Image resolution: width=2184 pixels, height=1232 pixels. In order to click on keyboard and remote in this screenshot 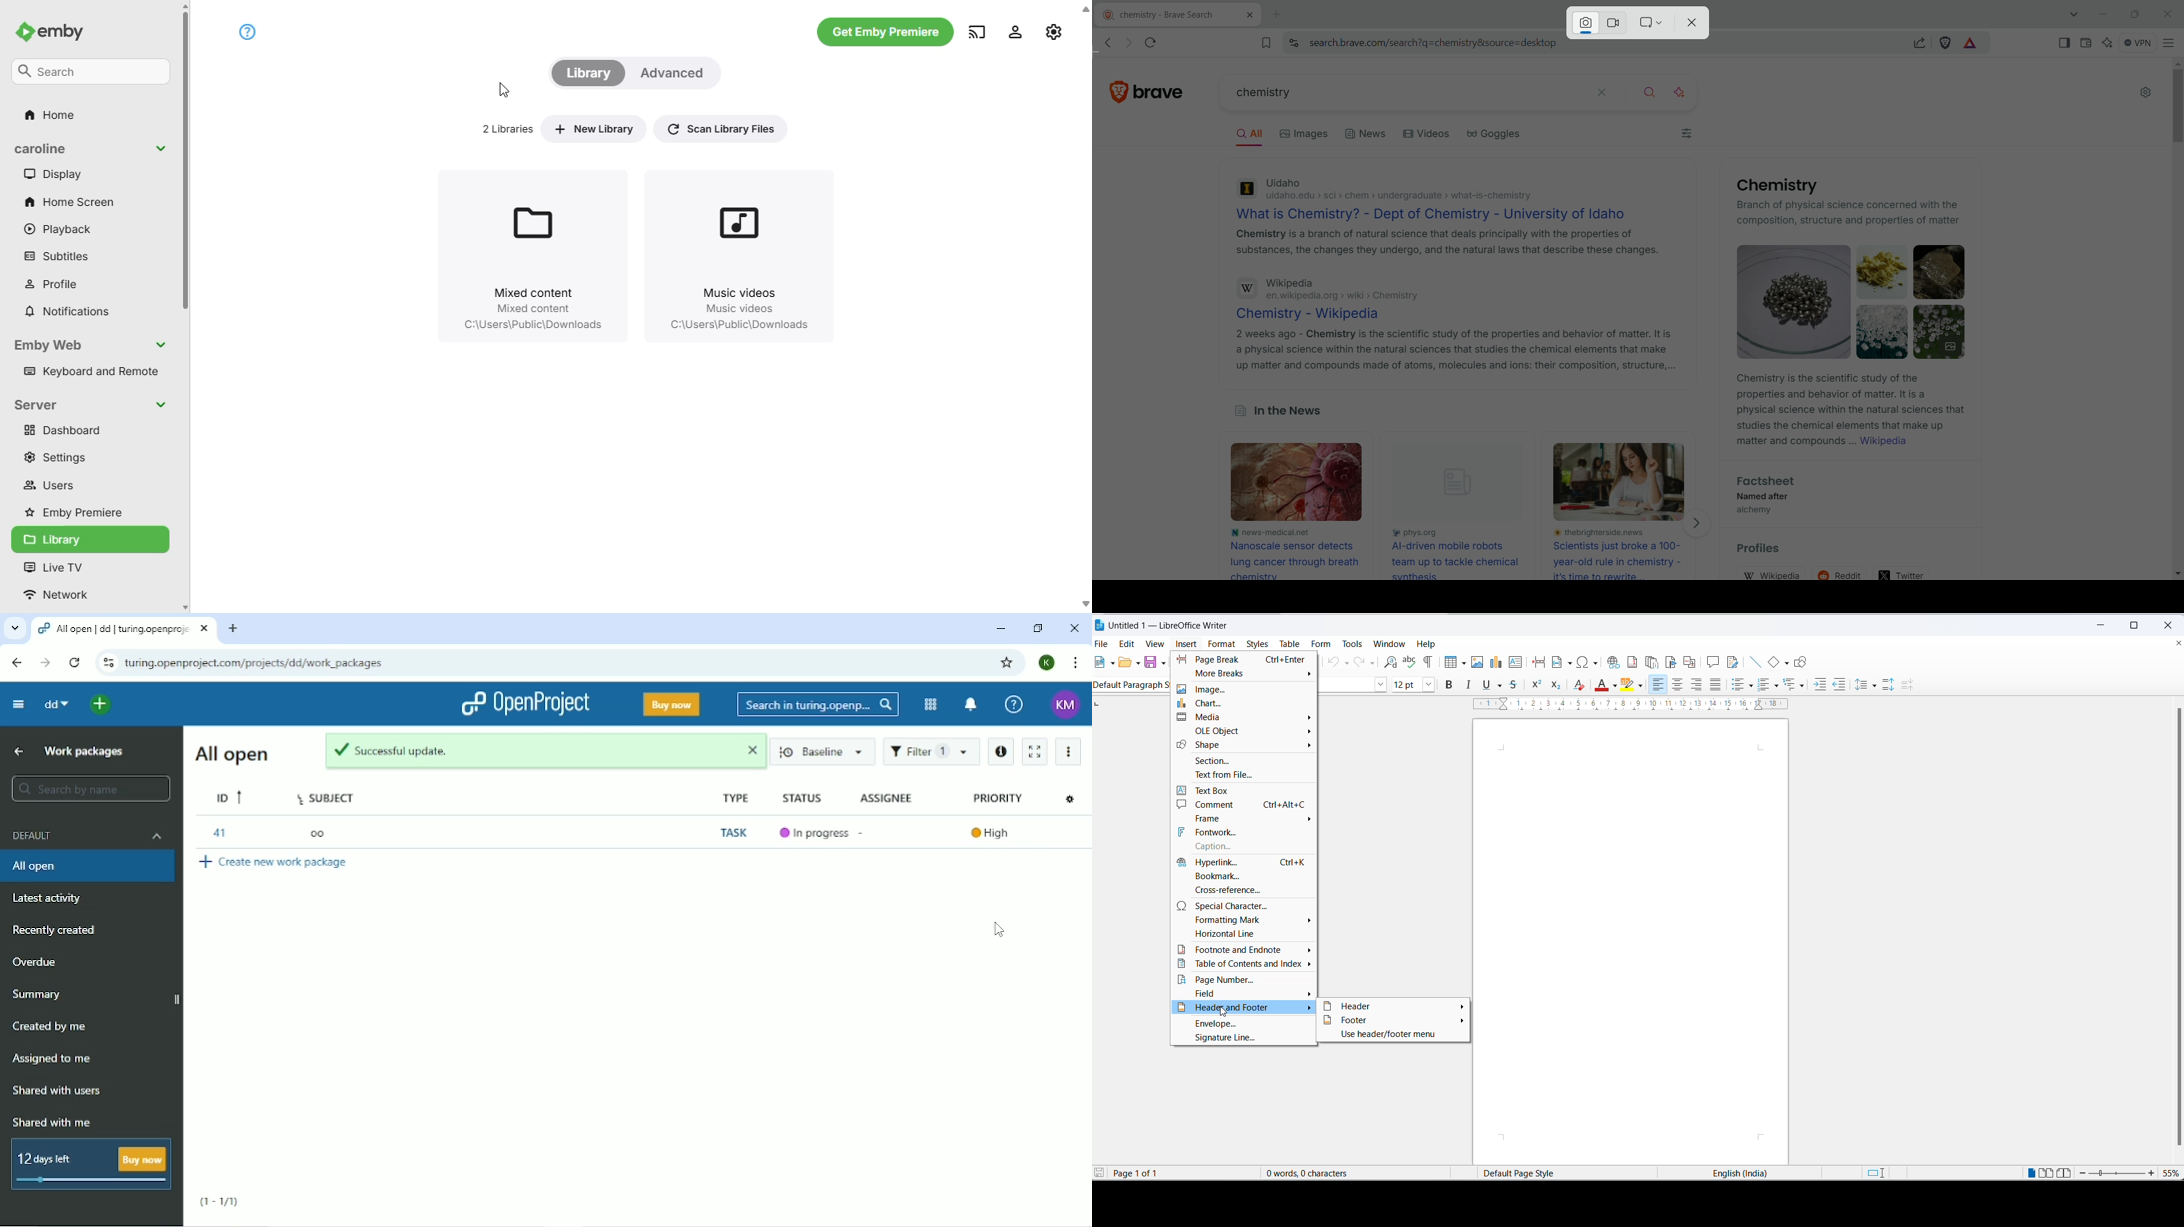, I will do `click(90, 370)`.